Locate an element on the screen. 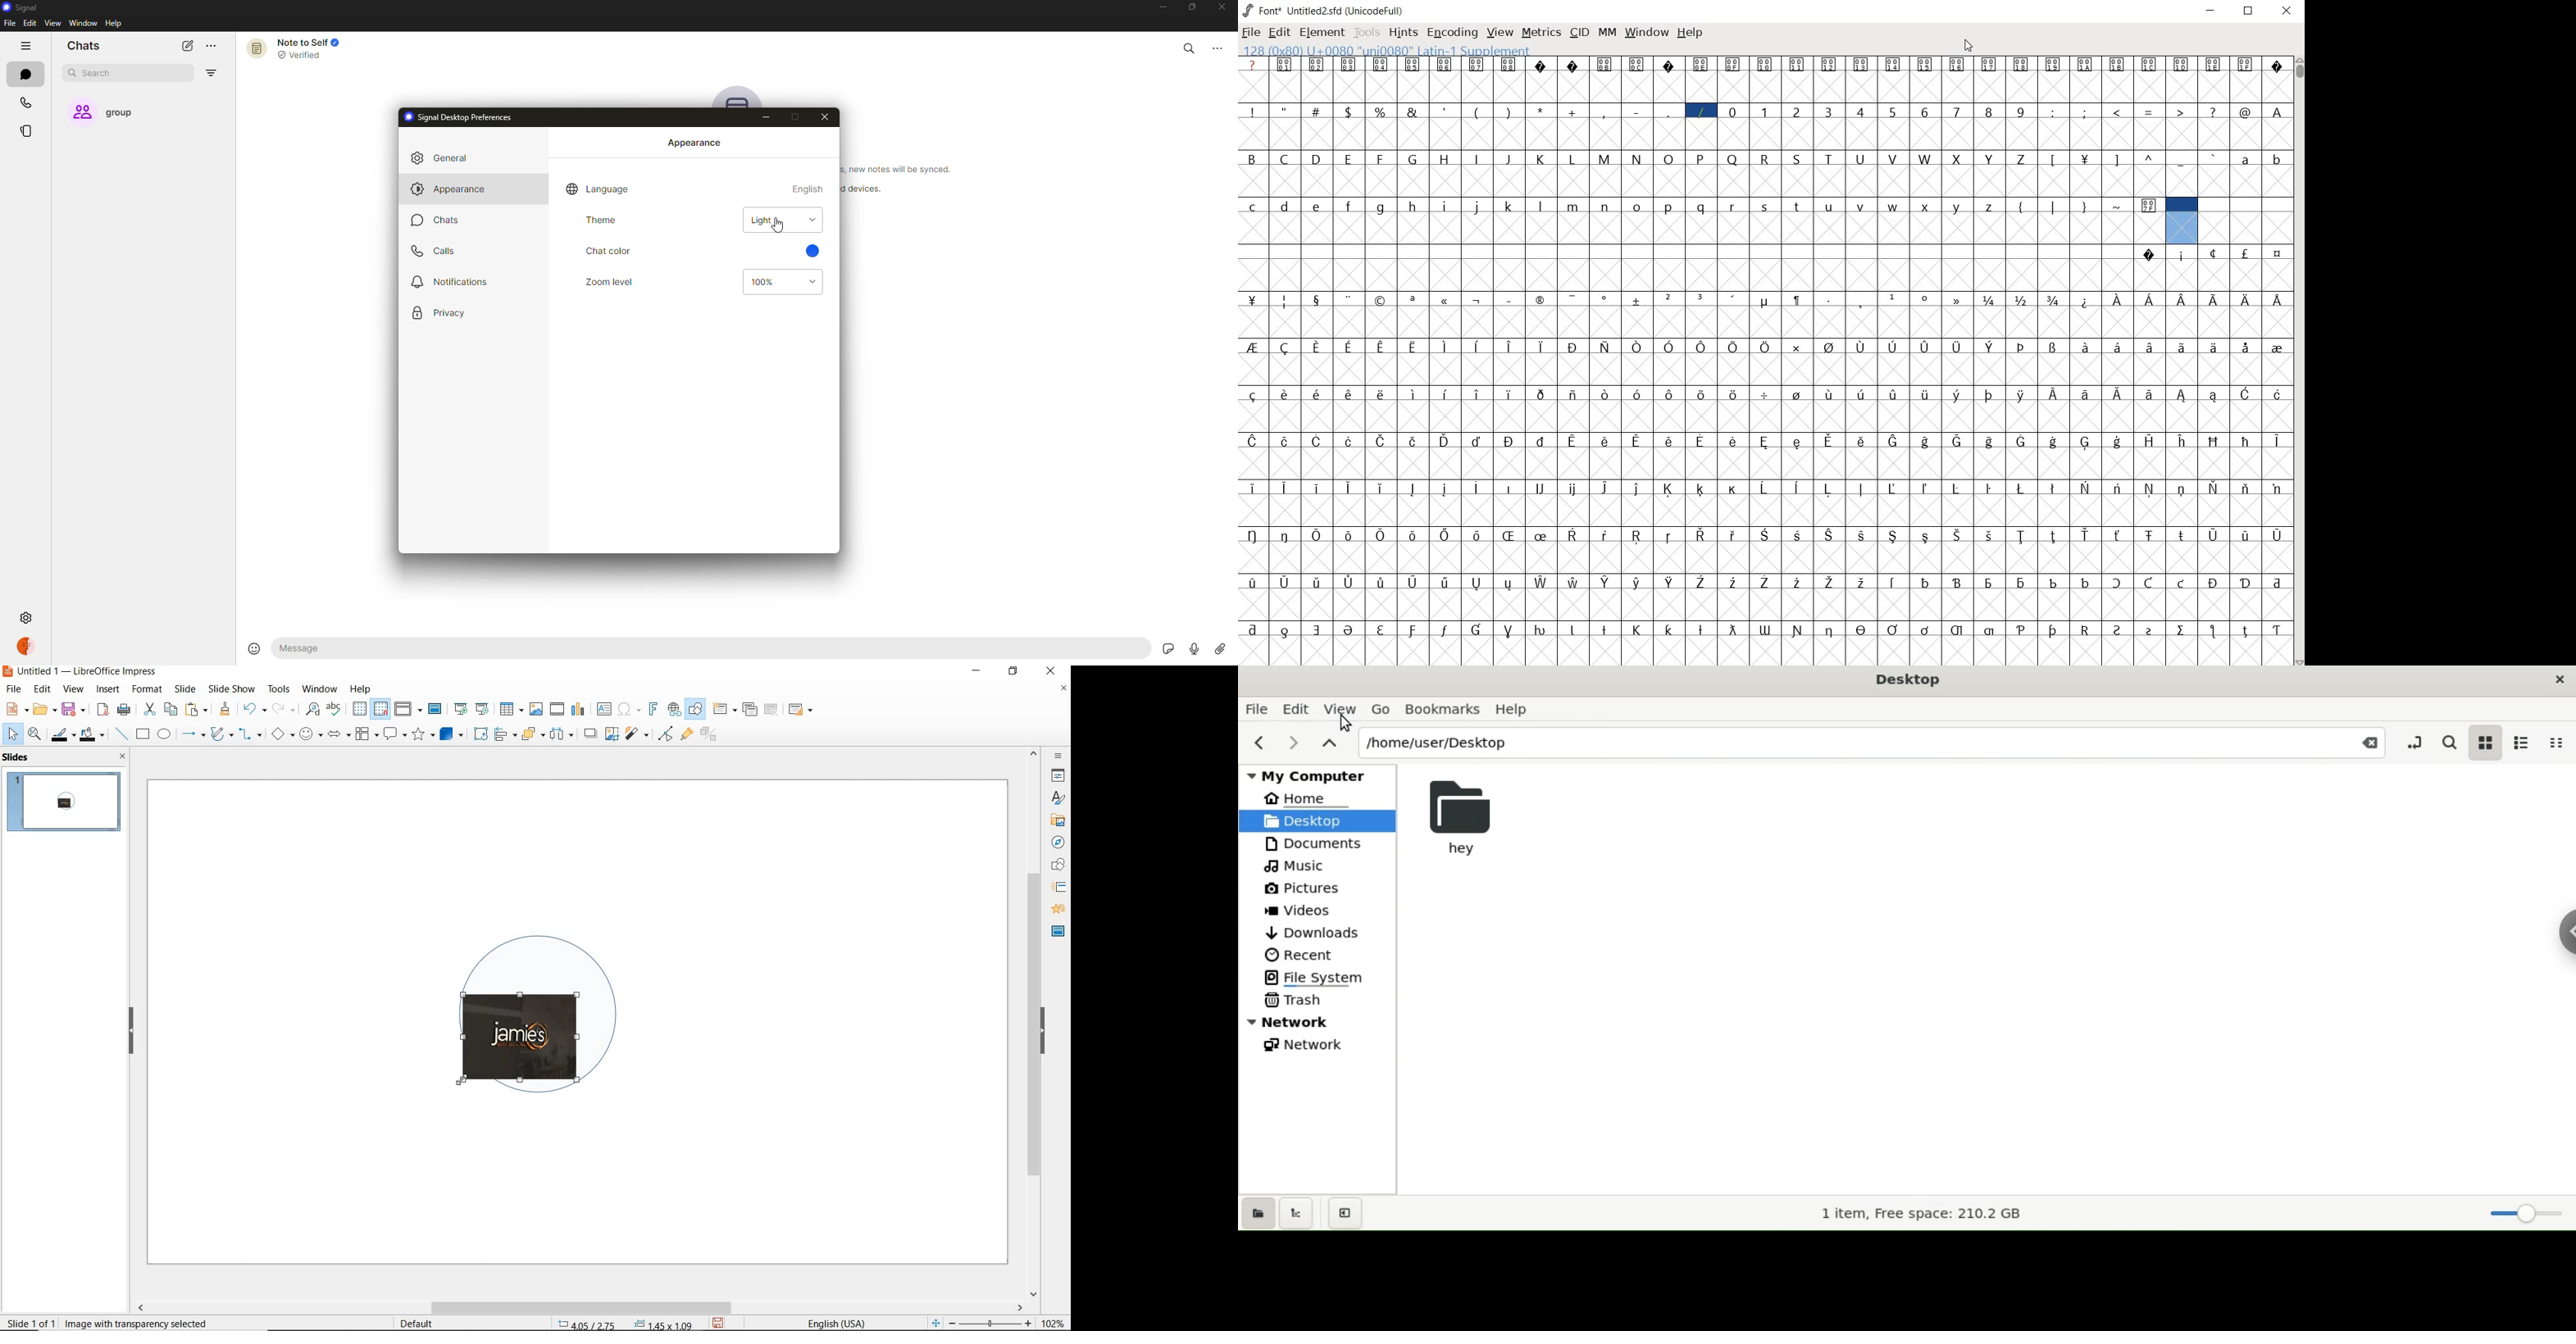 This screenshot has width=2576, height=1344. Symbol is located at coordinates (1541, 394).